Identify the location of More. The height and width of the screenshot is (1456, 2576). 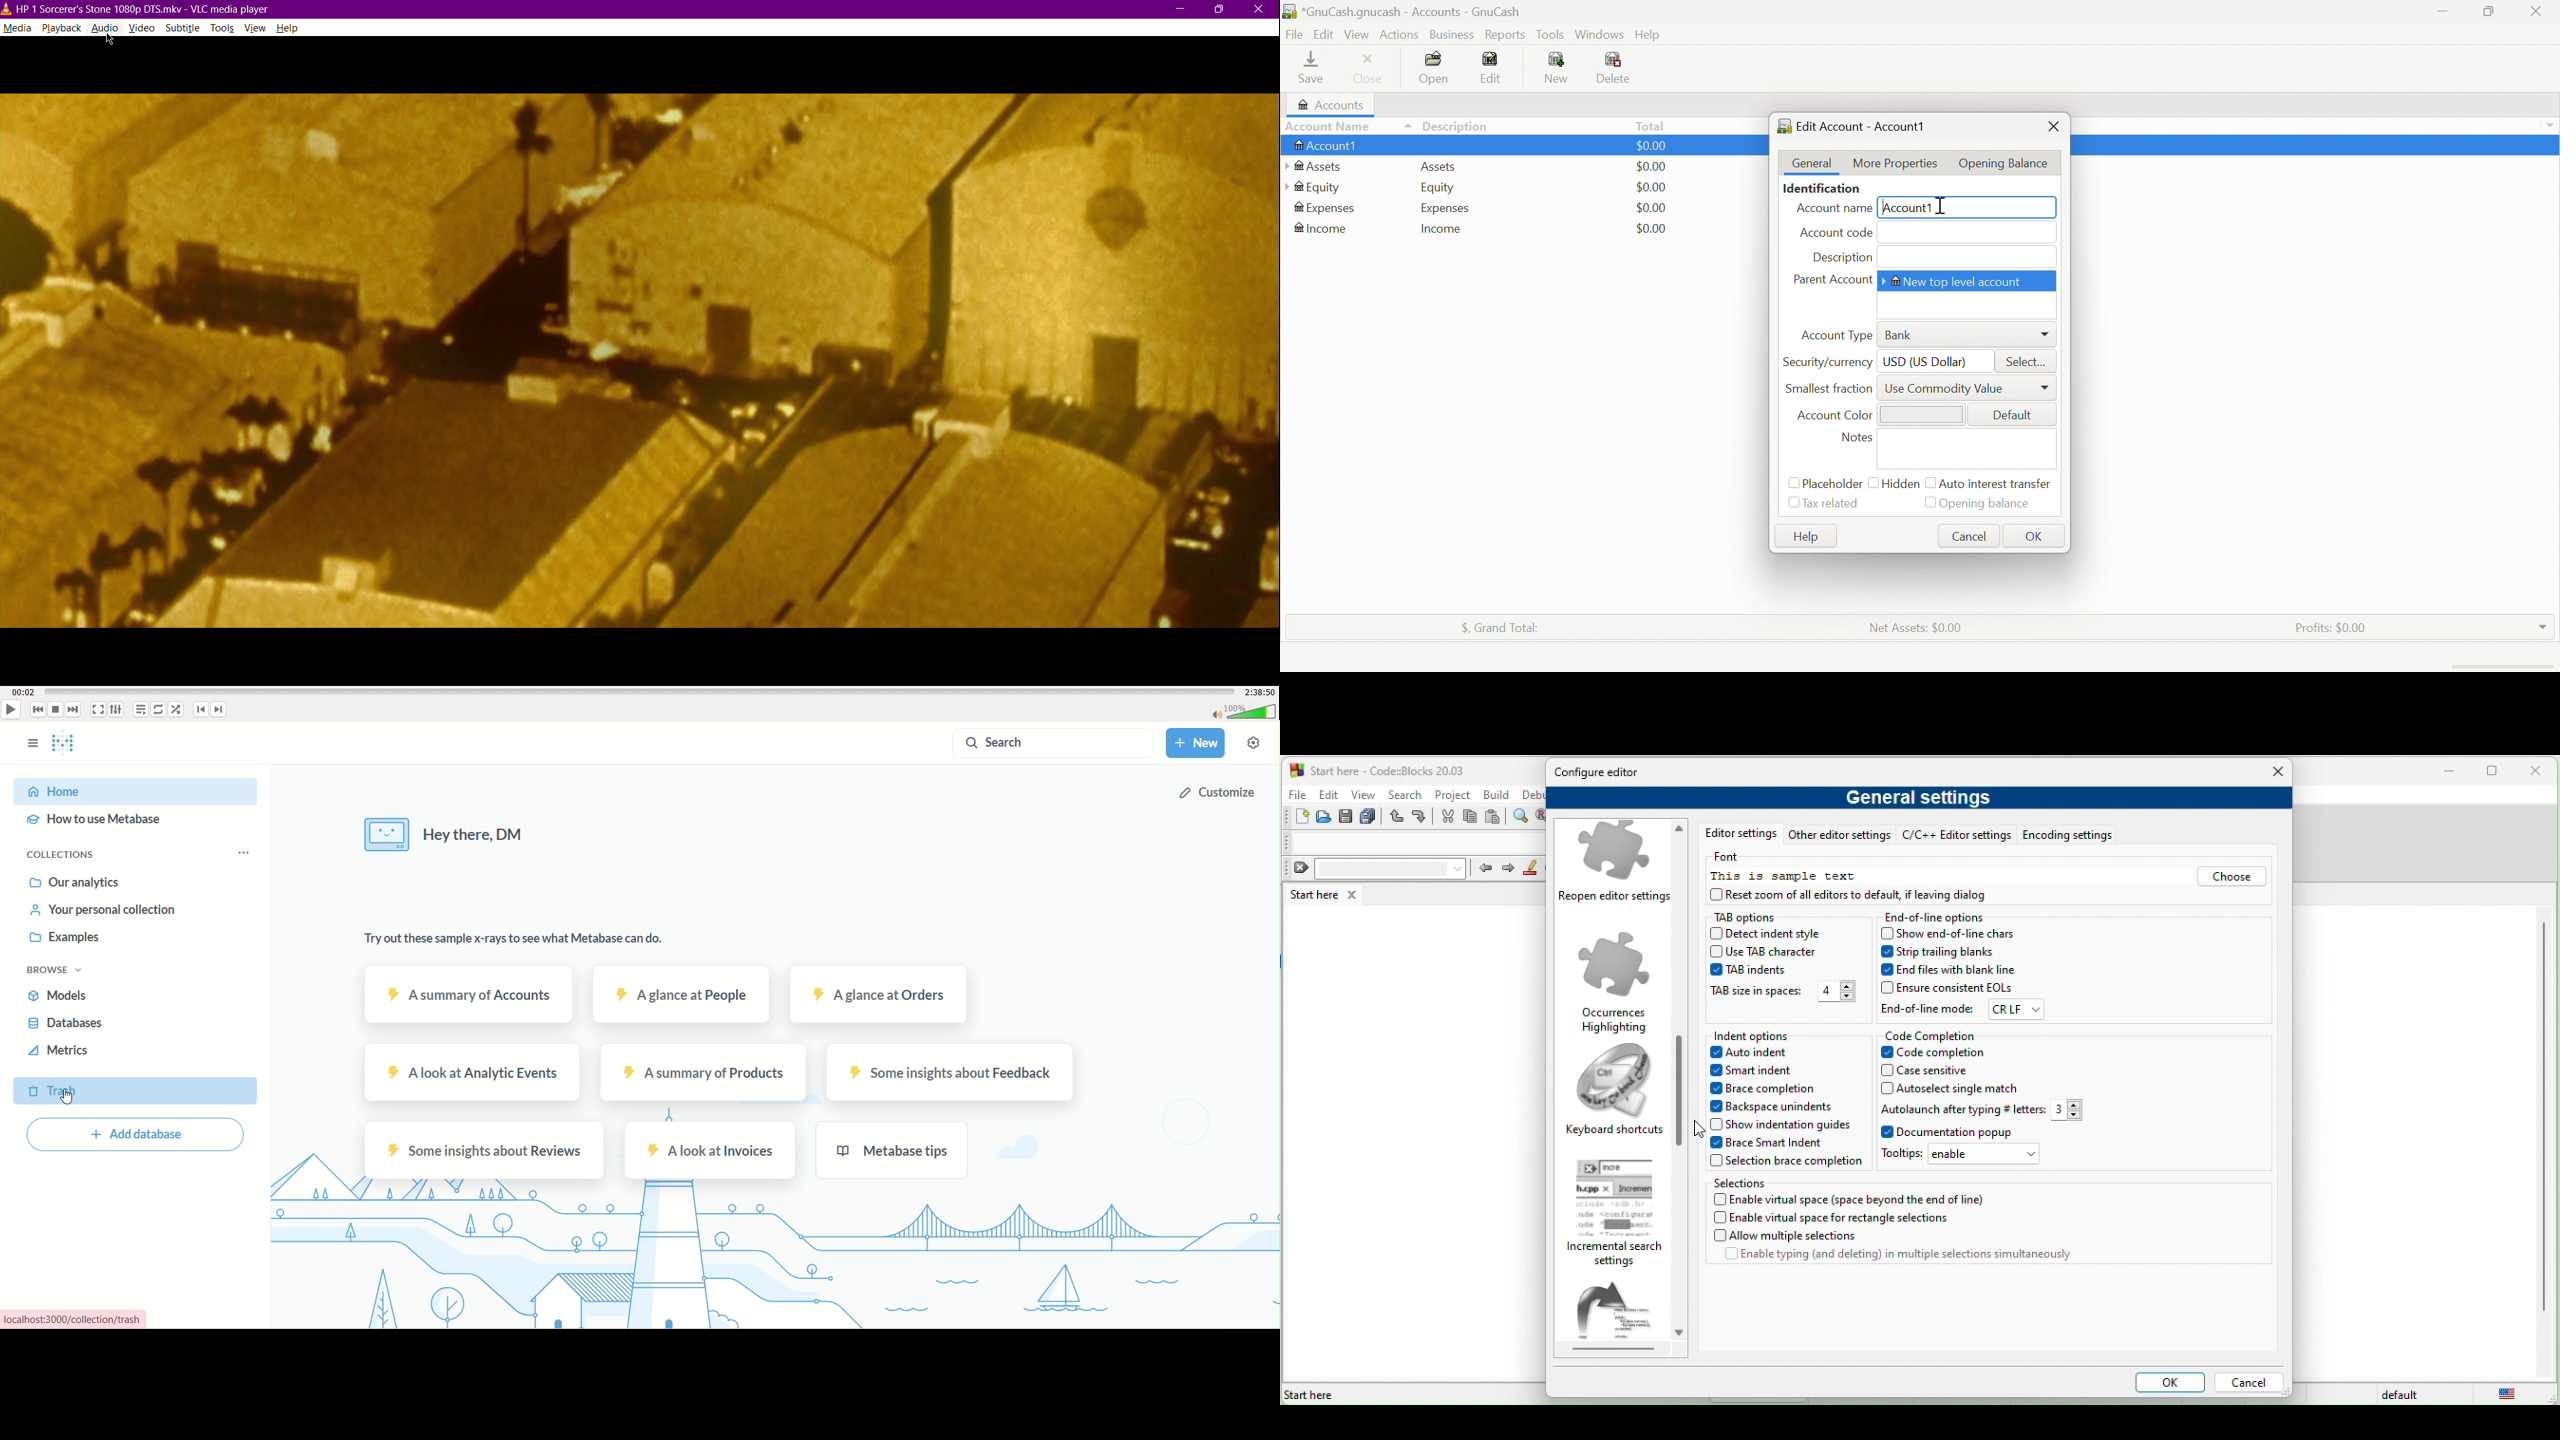
(2045, 333).